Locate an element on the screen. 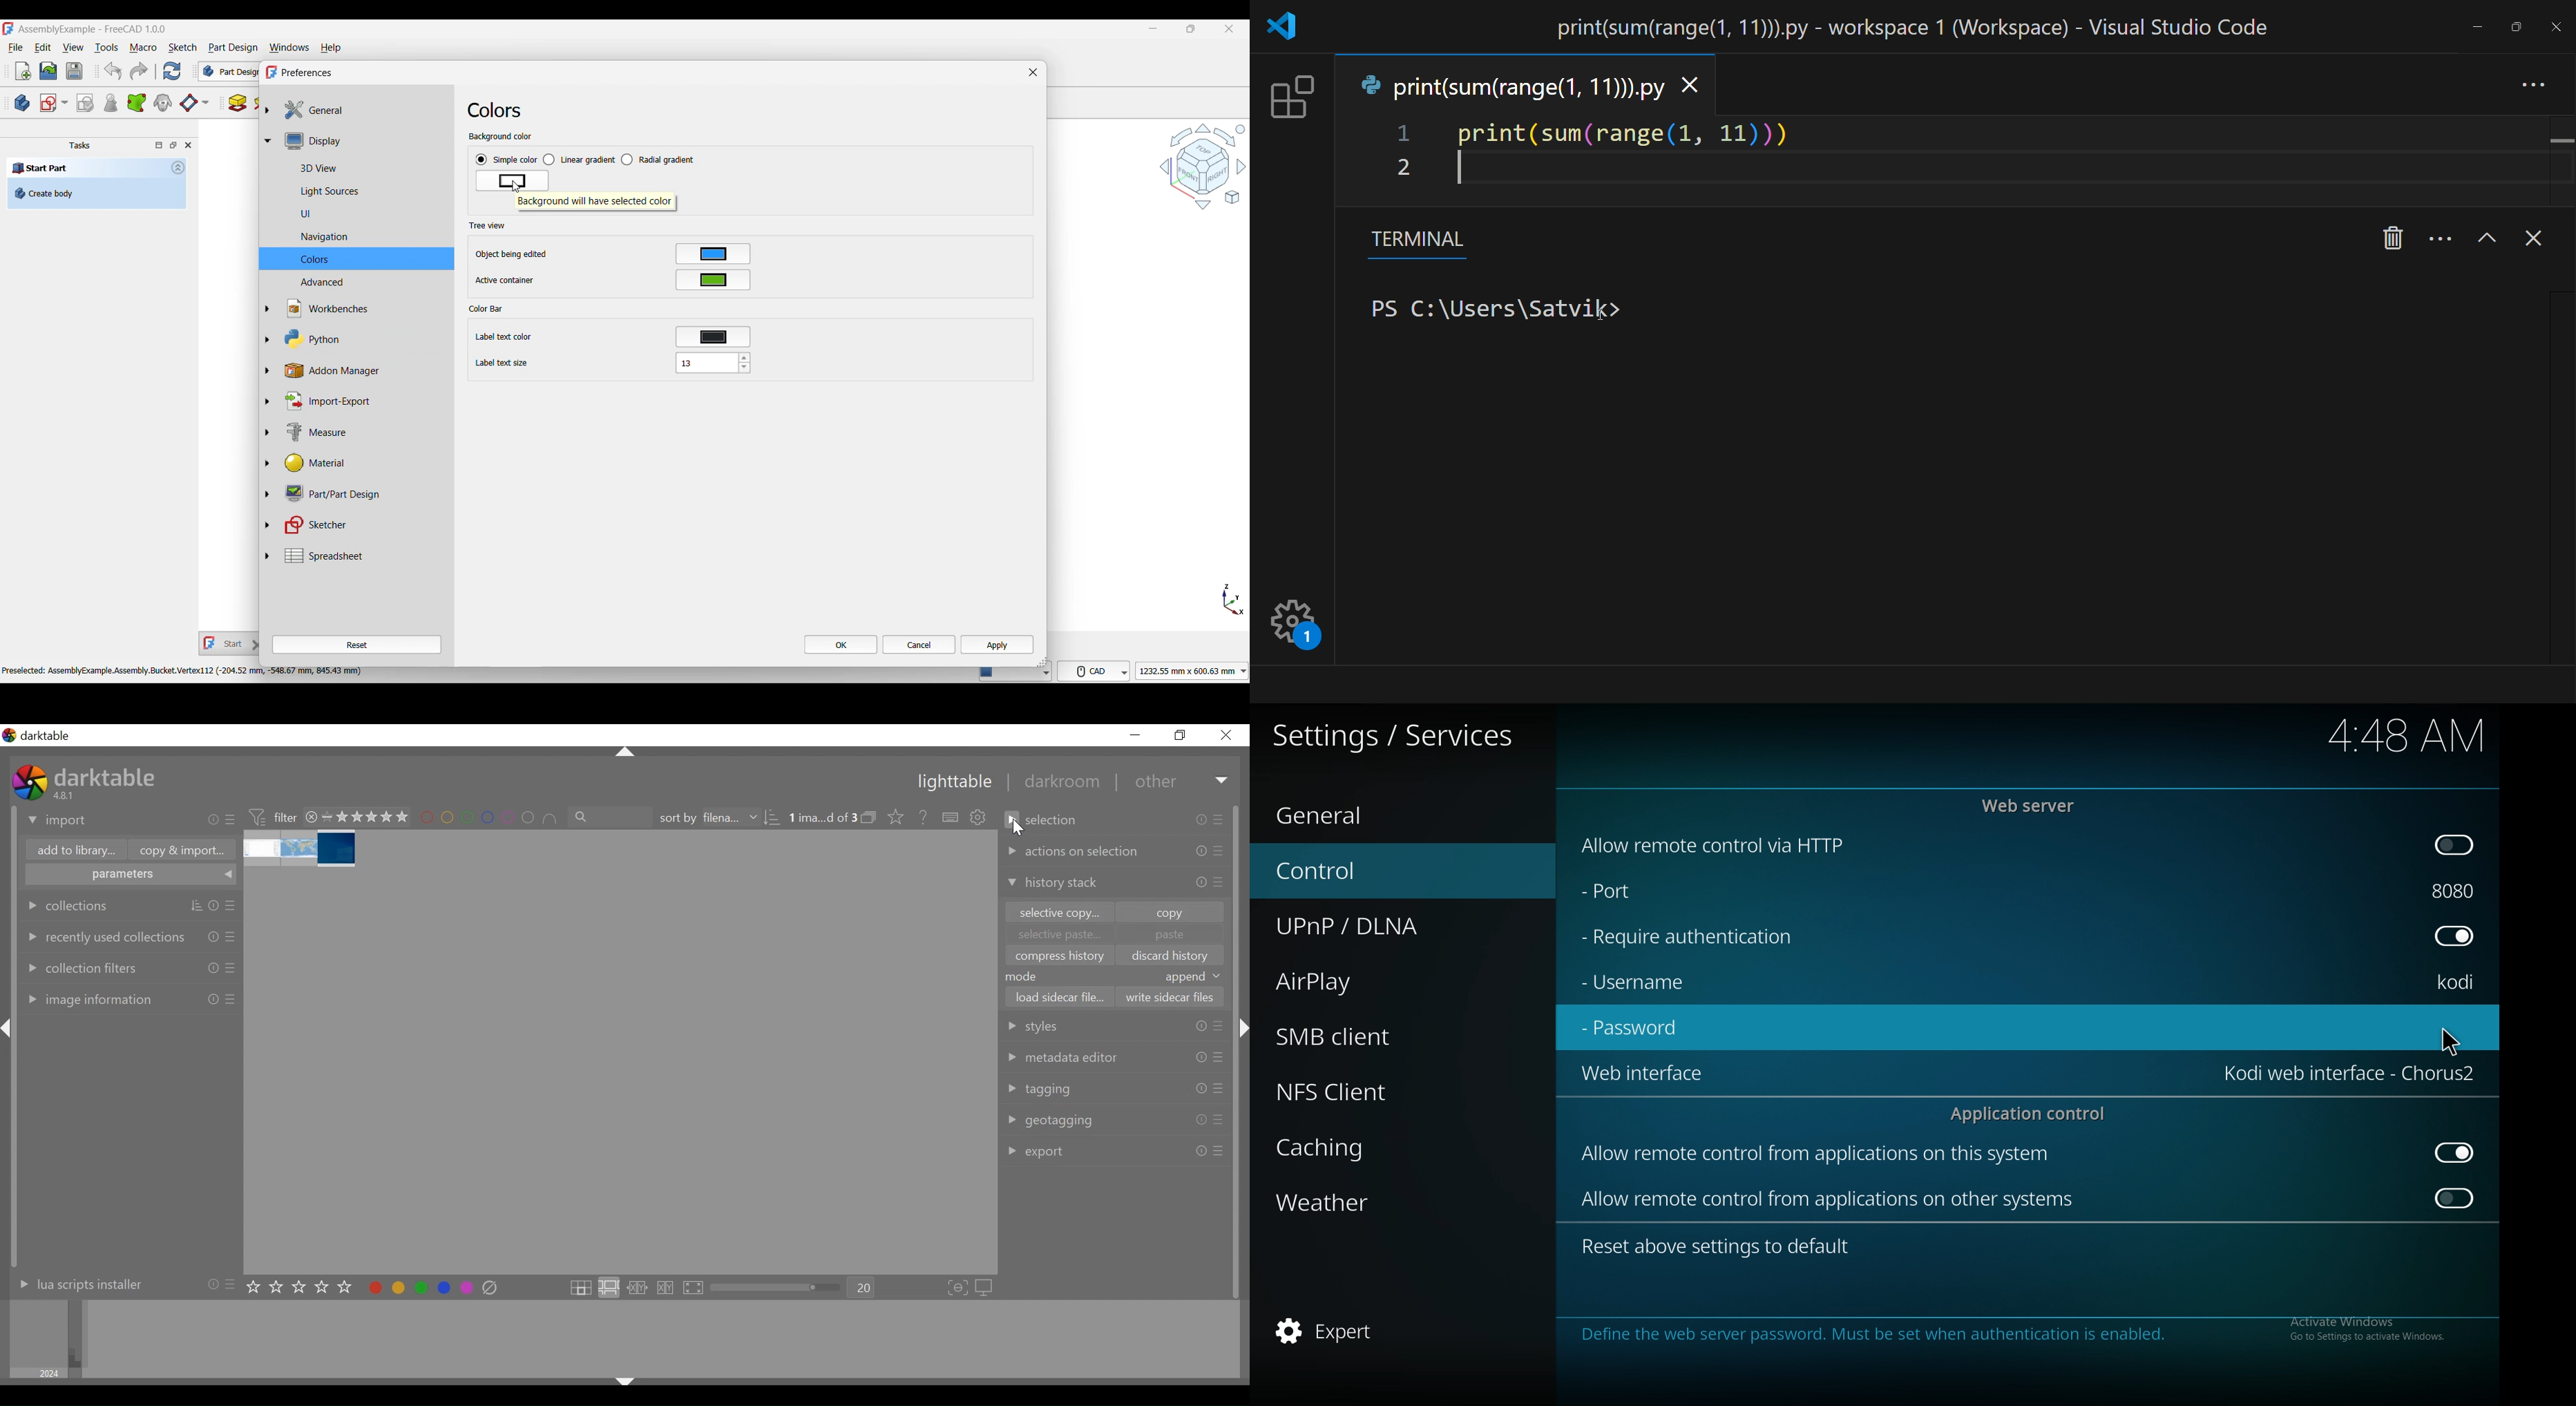 Image resolution: width=2576 pixels, height=1428 pixels. off is located at coordinates (2454, 1152).